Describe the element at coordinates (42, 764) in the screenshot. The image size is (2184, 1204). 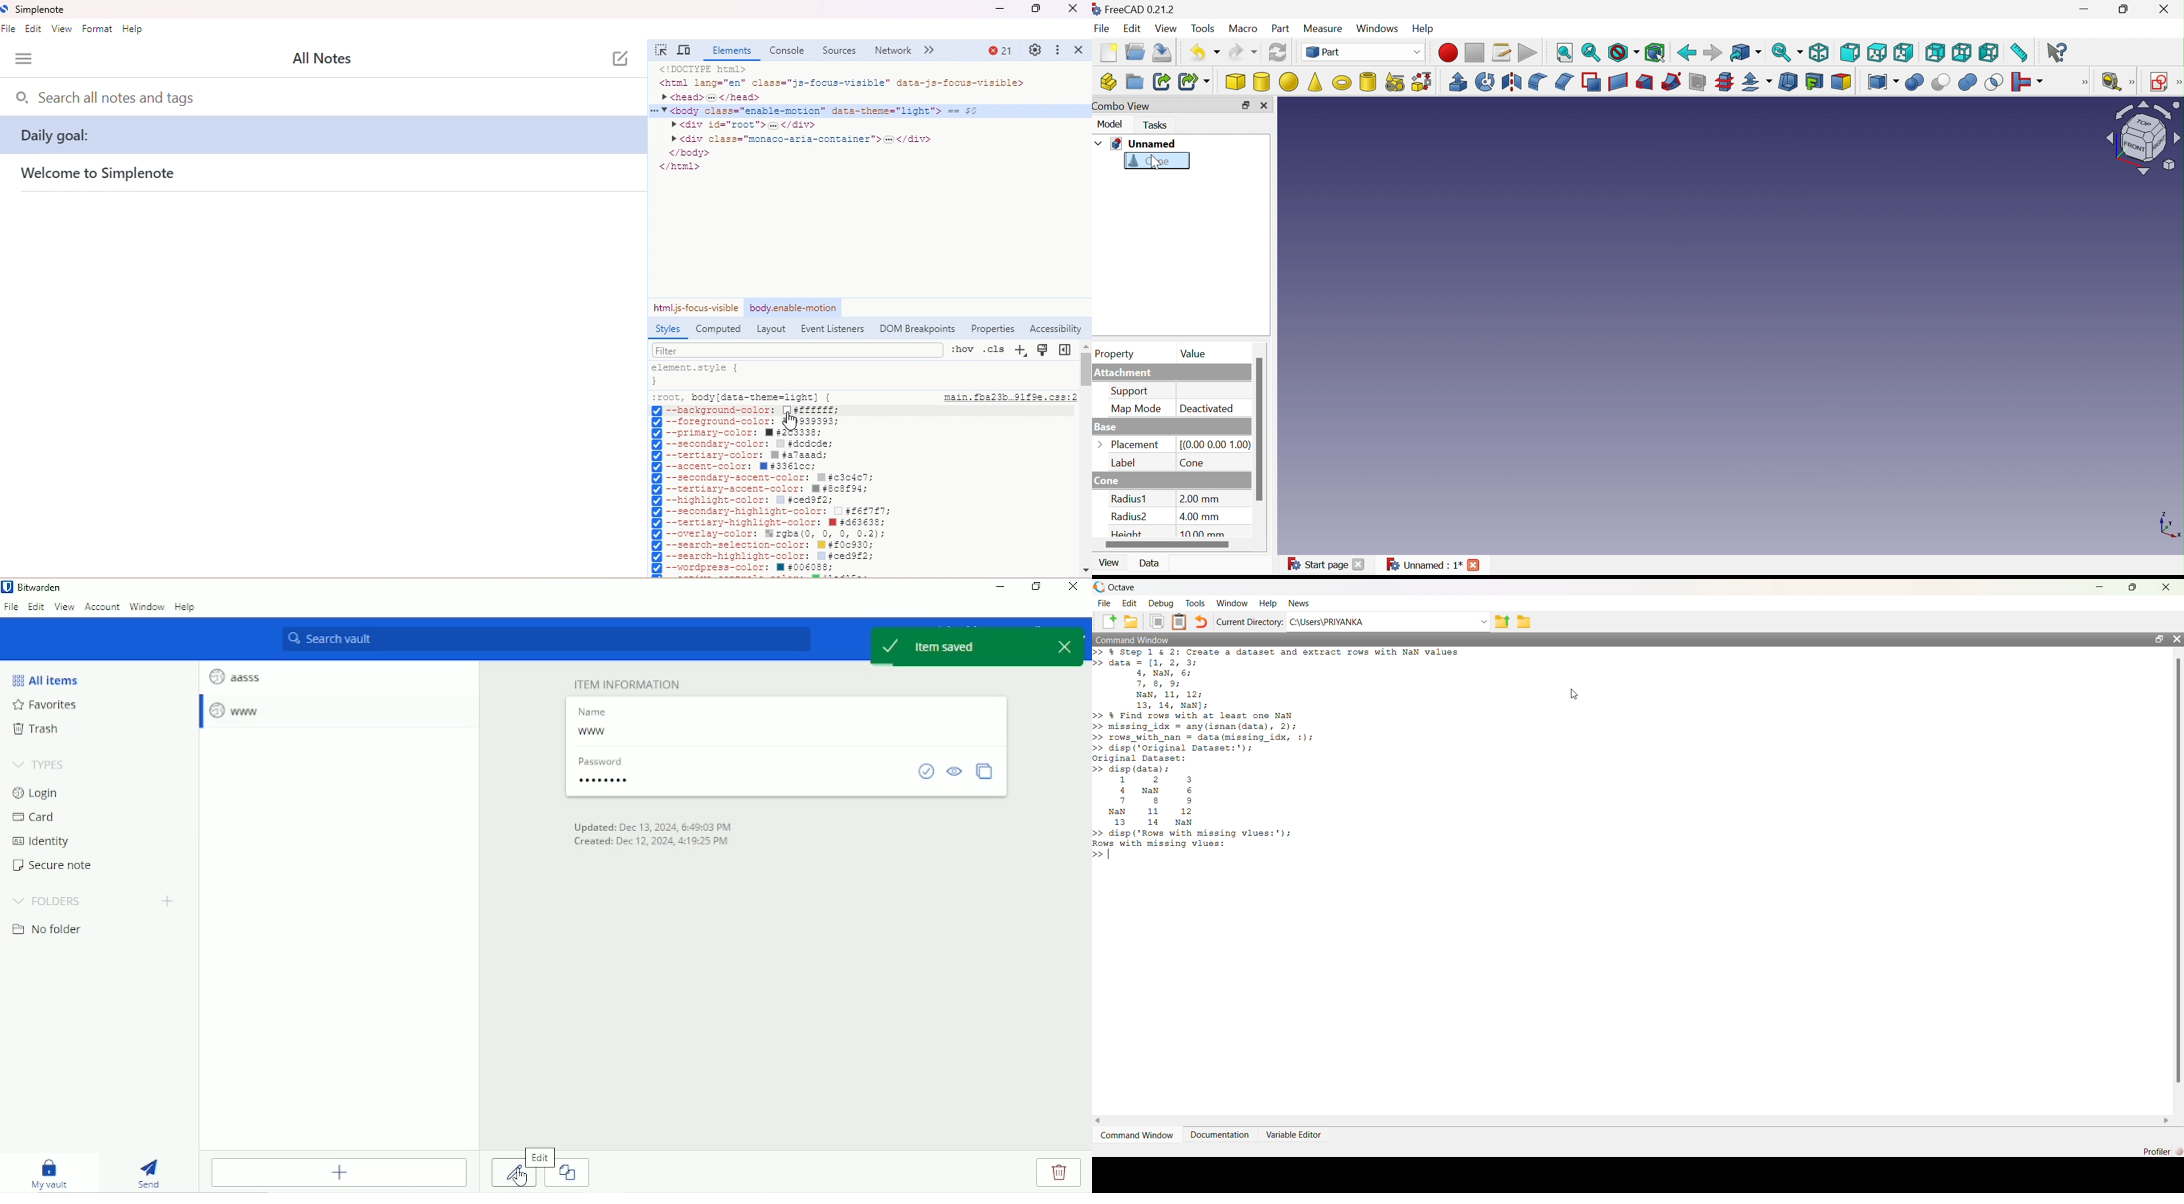
I see `Types` at that location.